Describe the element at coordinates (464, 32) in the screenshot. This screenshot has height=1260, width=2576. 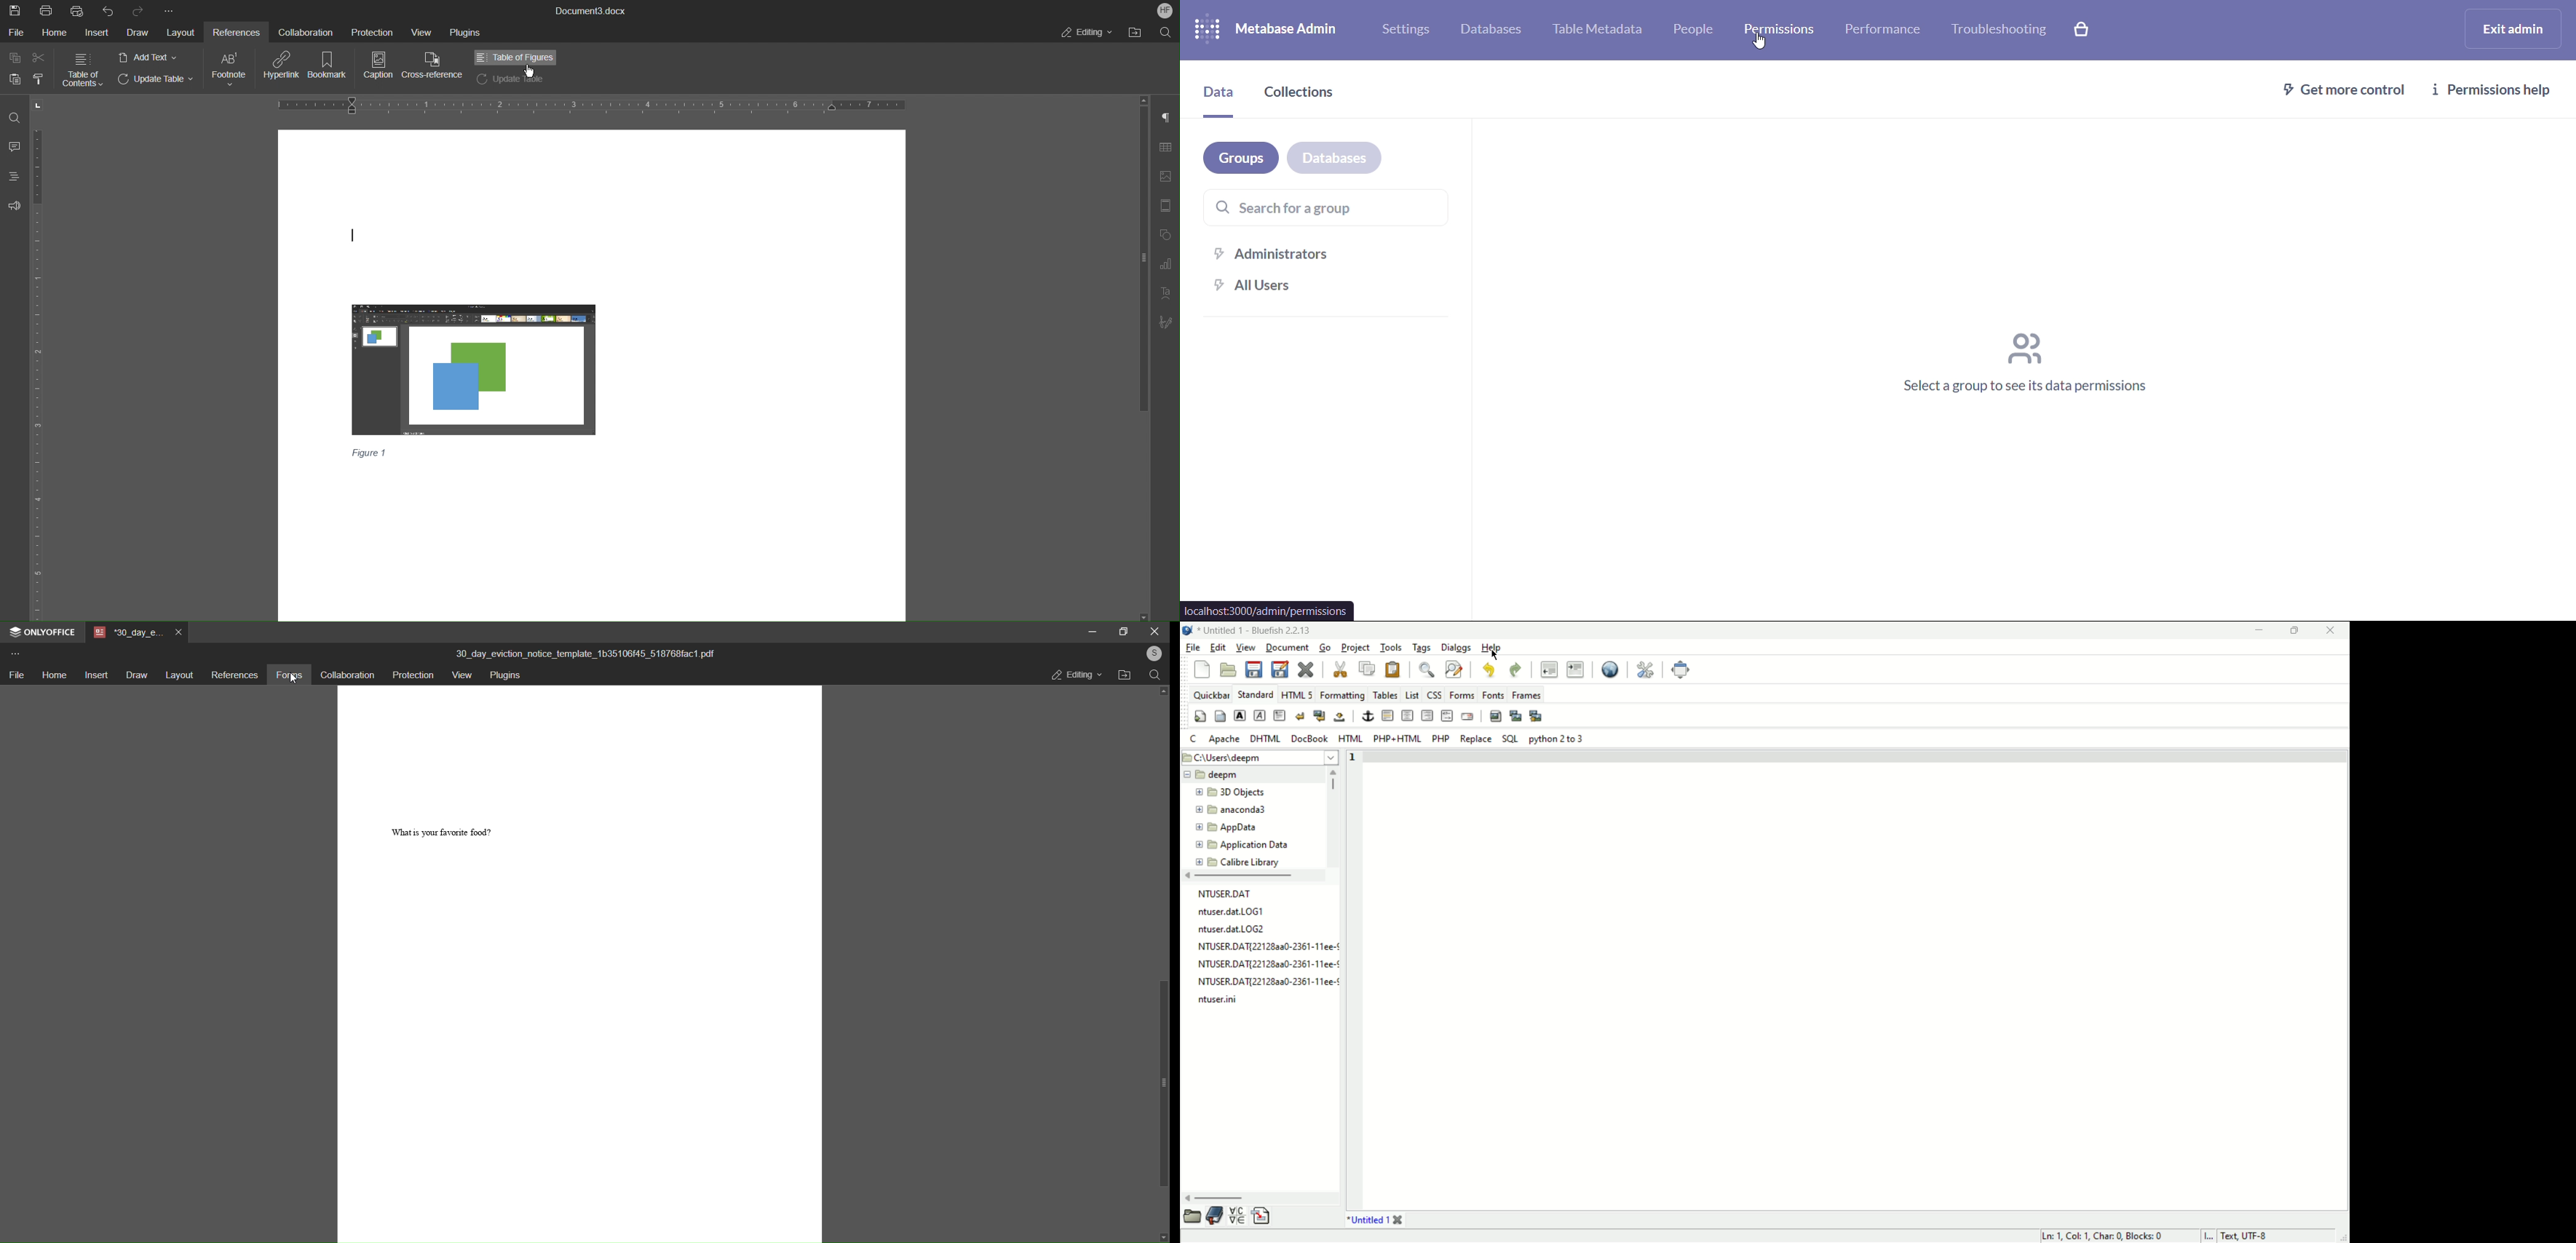
I see `Plugins` at that location.